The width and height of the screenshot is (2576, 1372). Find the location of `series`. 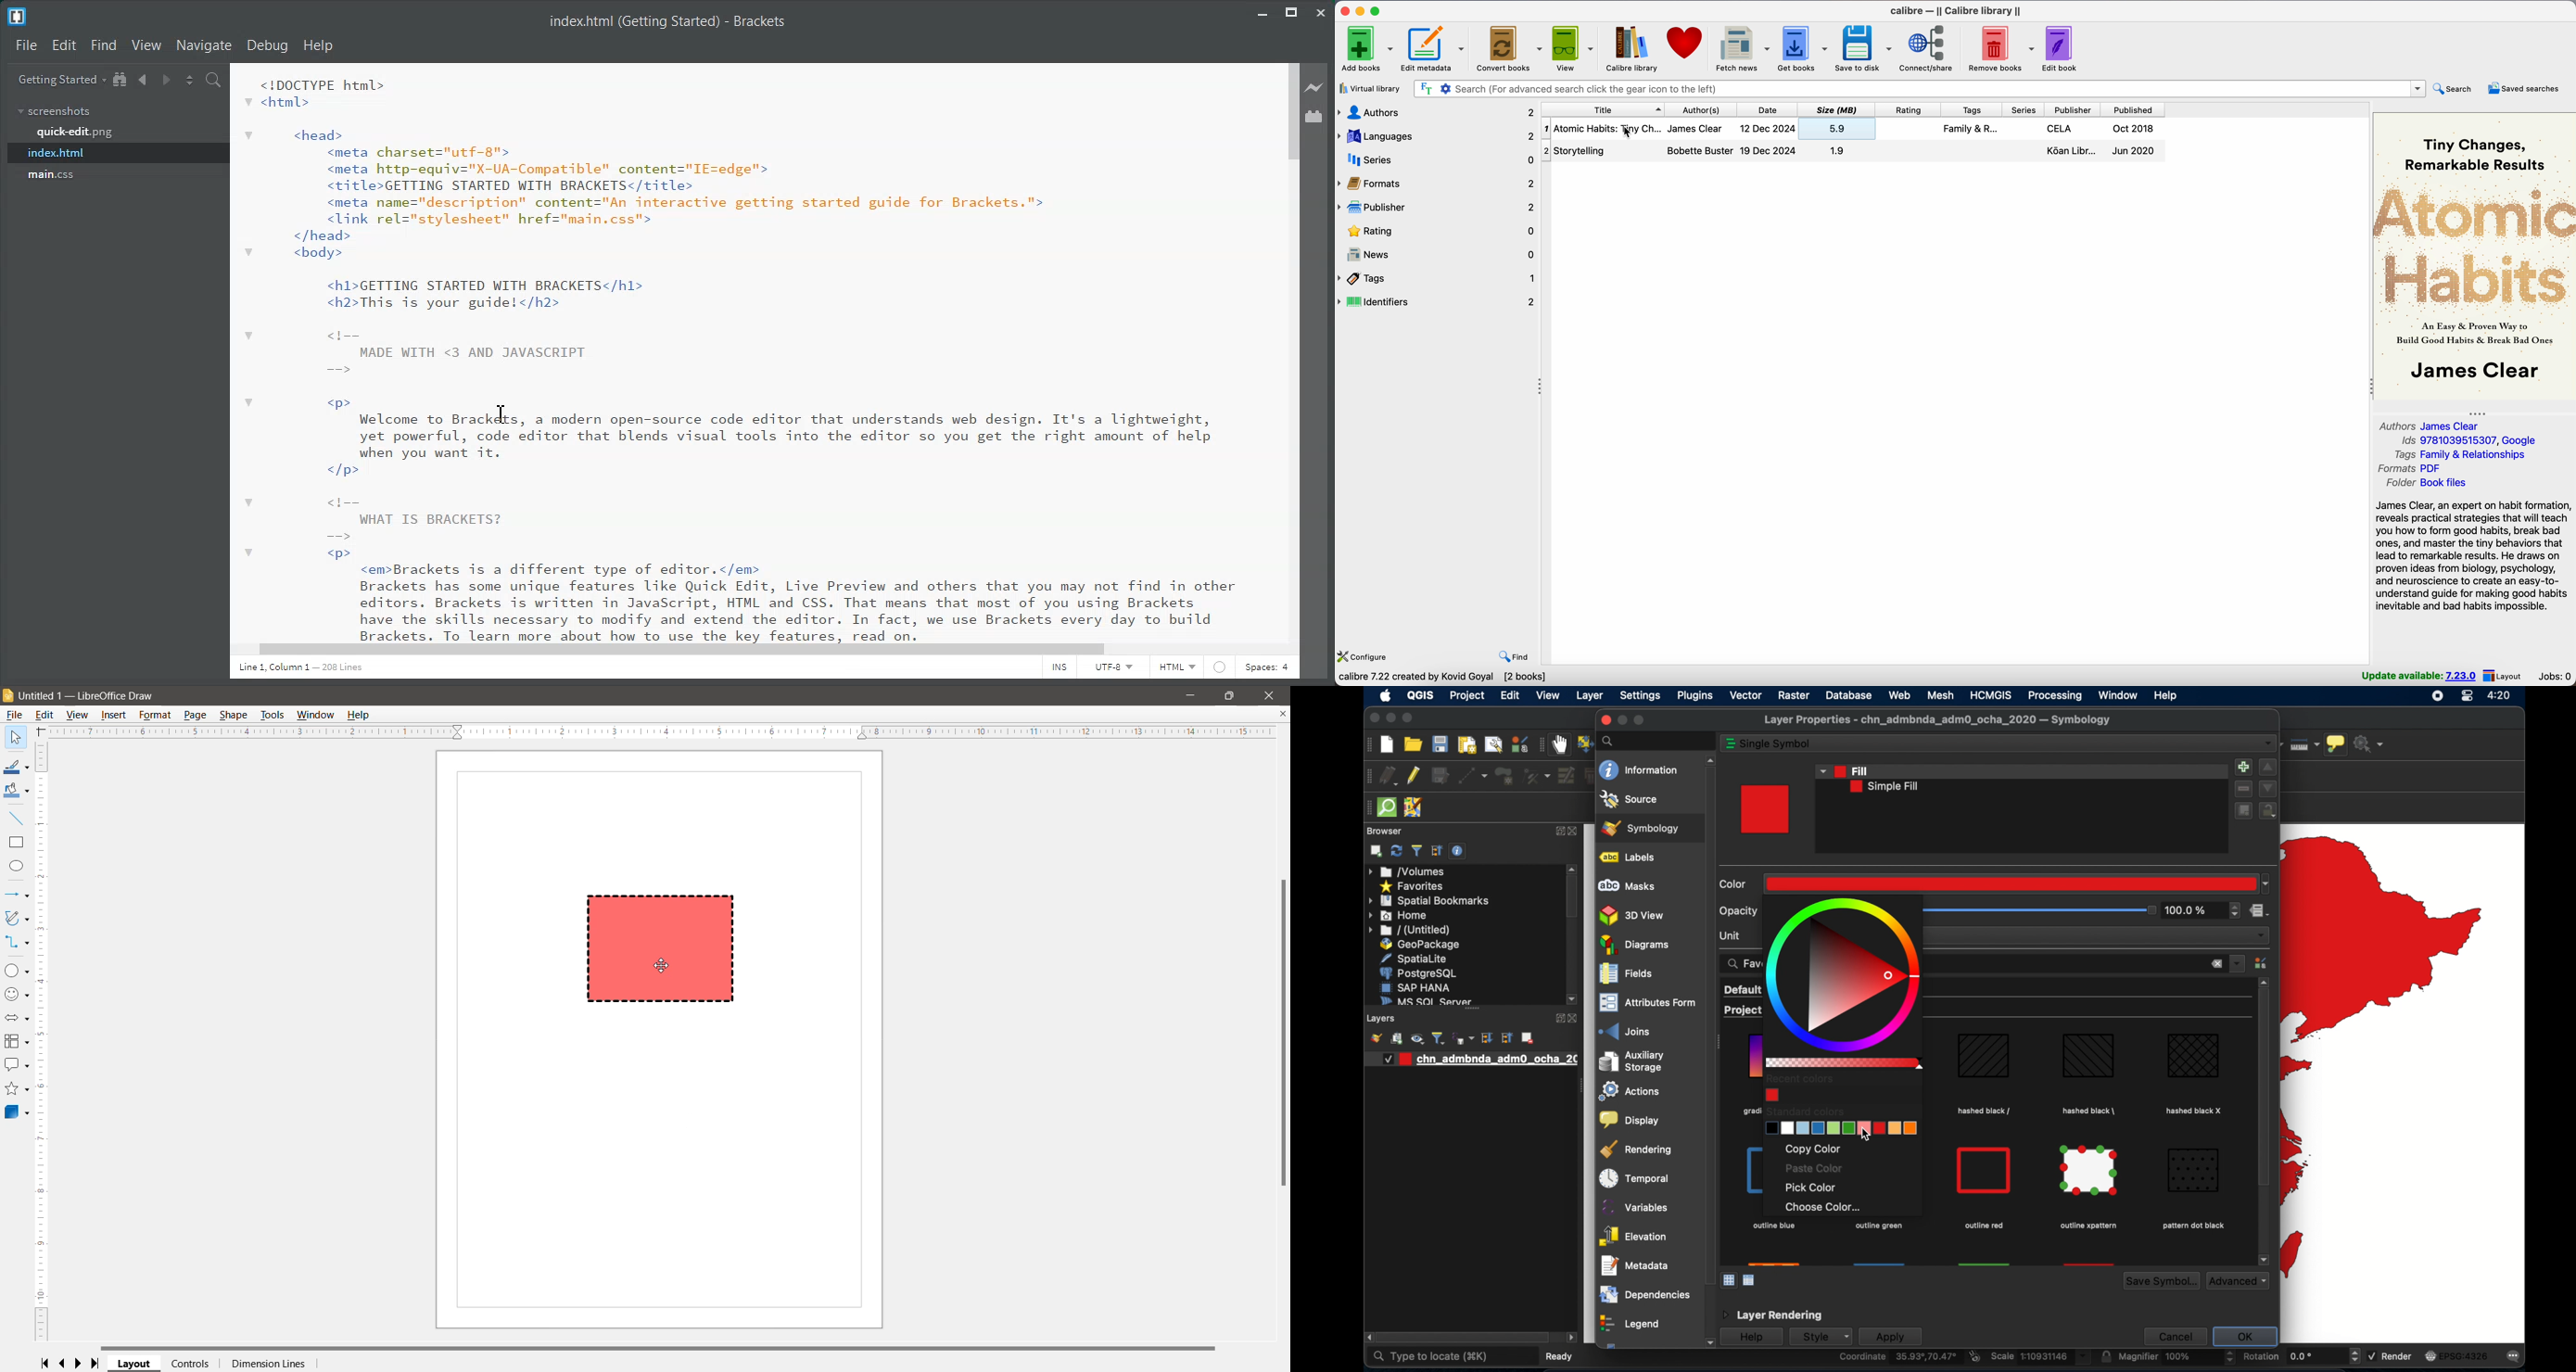

series is located at coordinates (1438, 159).